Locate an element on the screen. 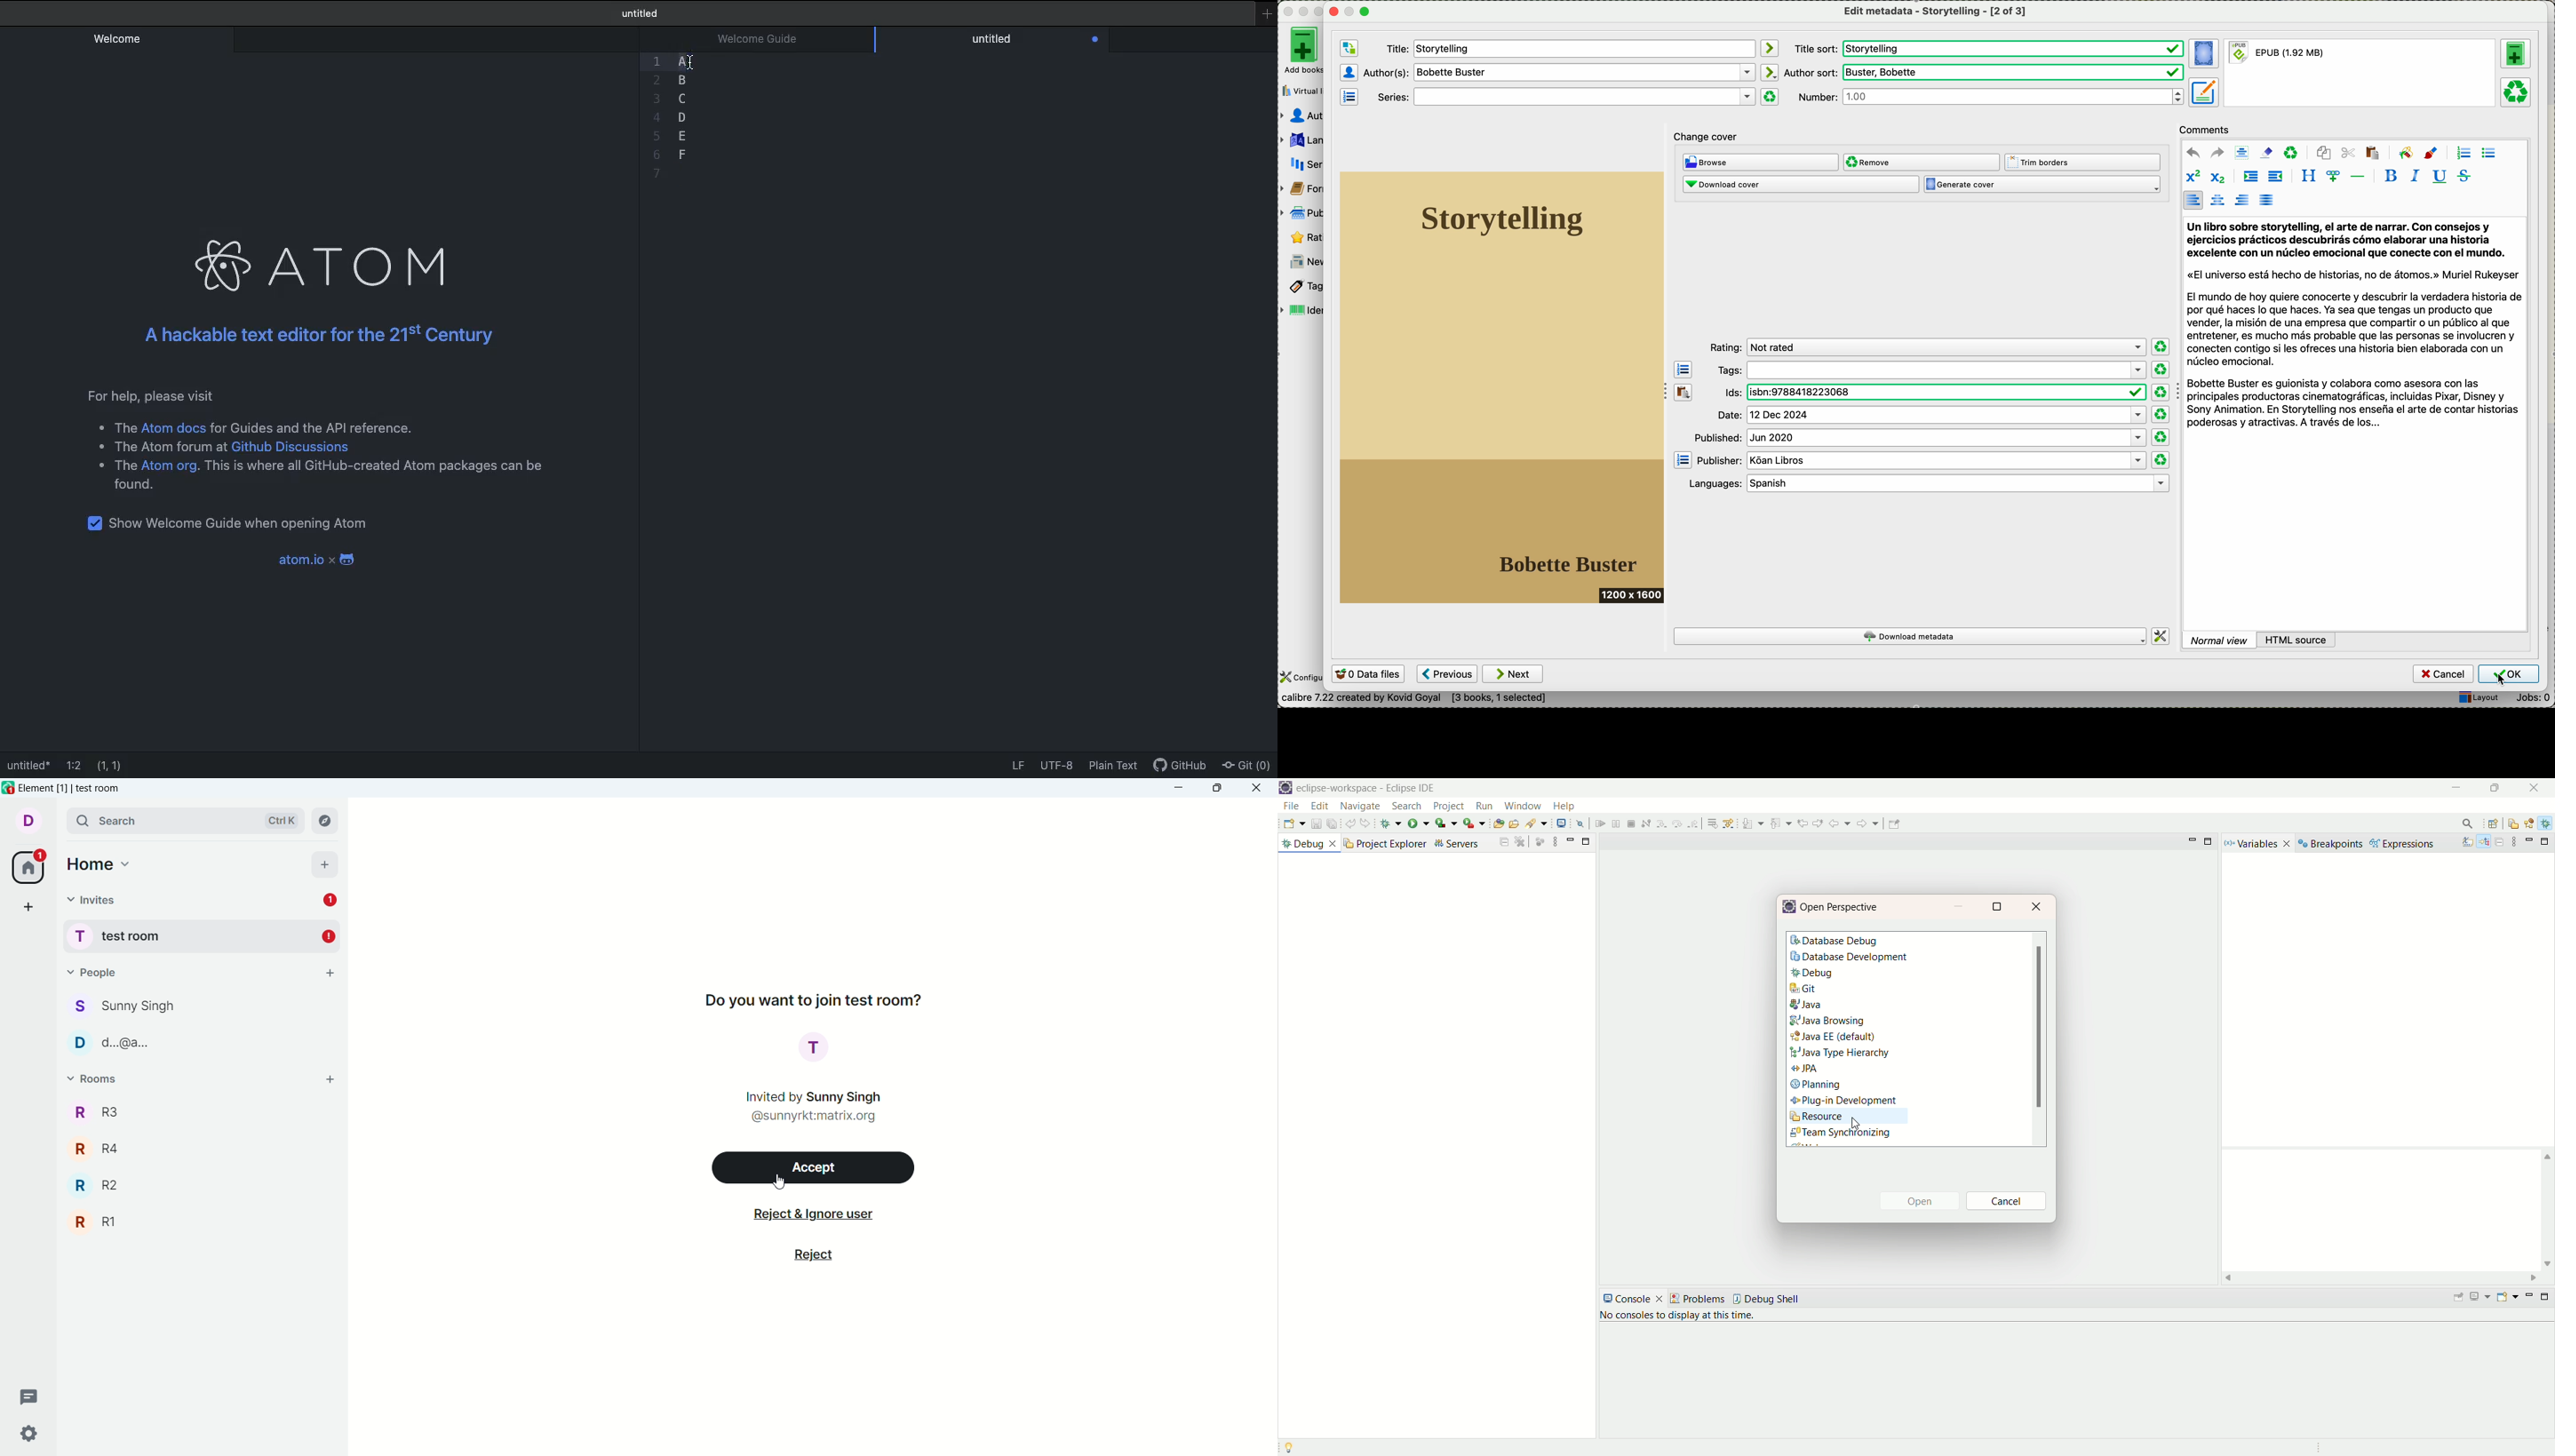 Image resolution: width=2576 pixels, height=1456 pixels. undo is located at coordinates (2191, 152).